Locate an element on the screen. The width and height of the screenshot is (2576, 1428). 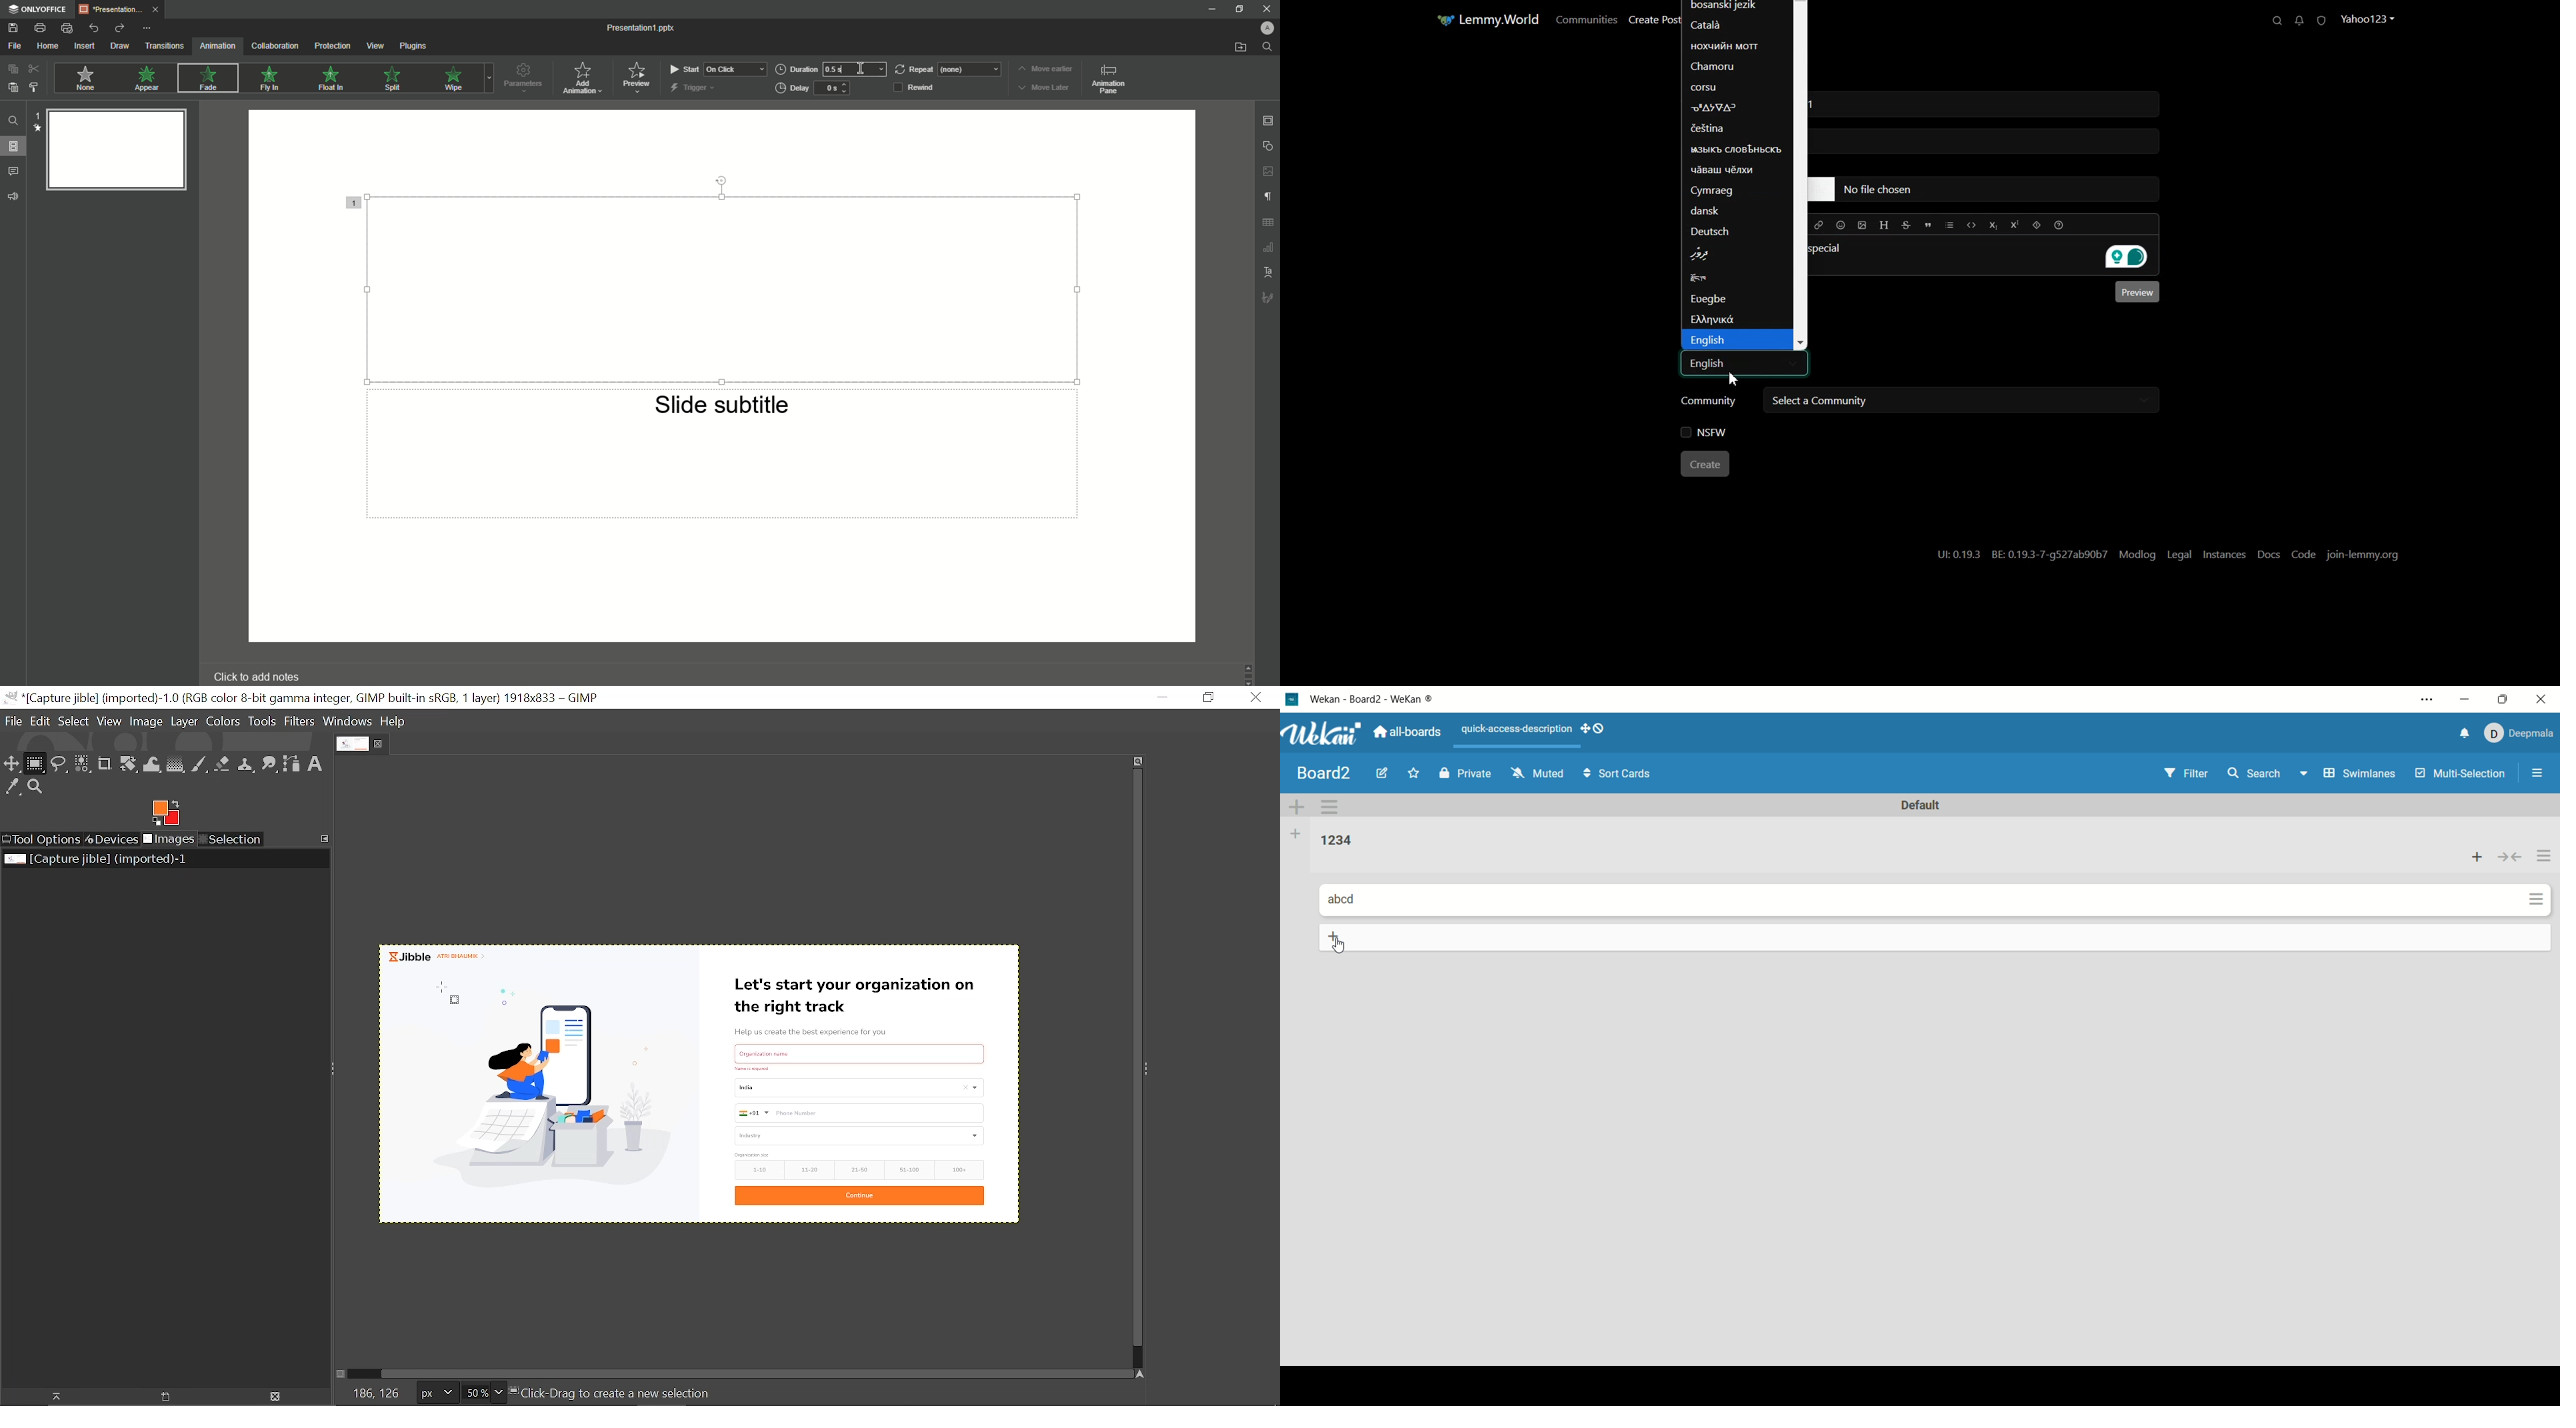
Profile is located at coordinates (1266, 28).